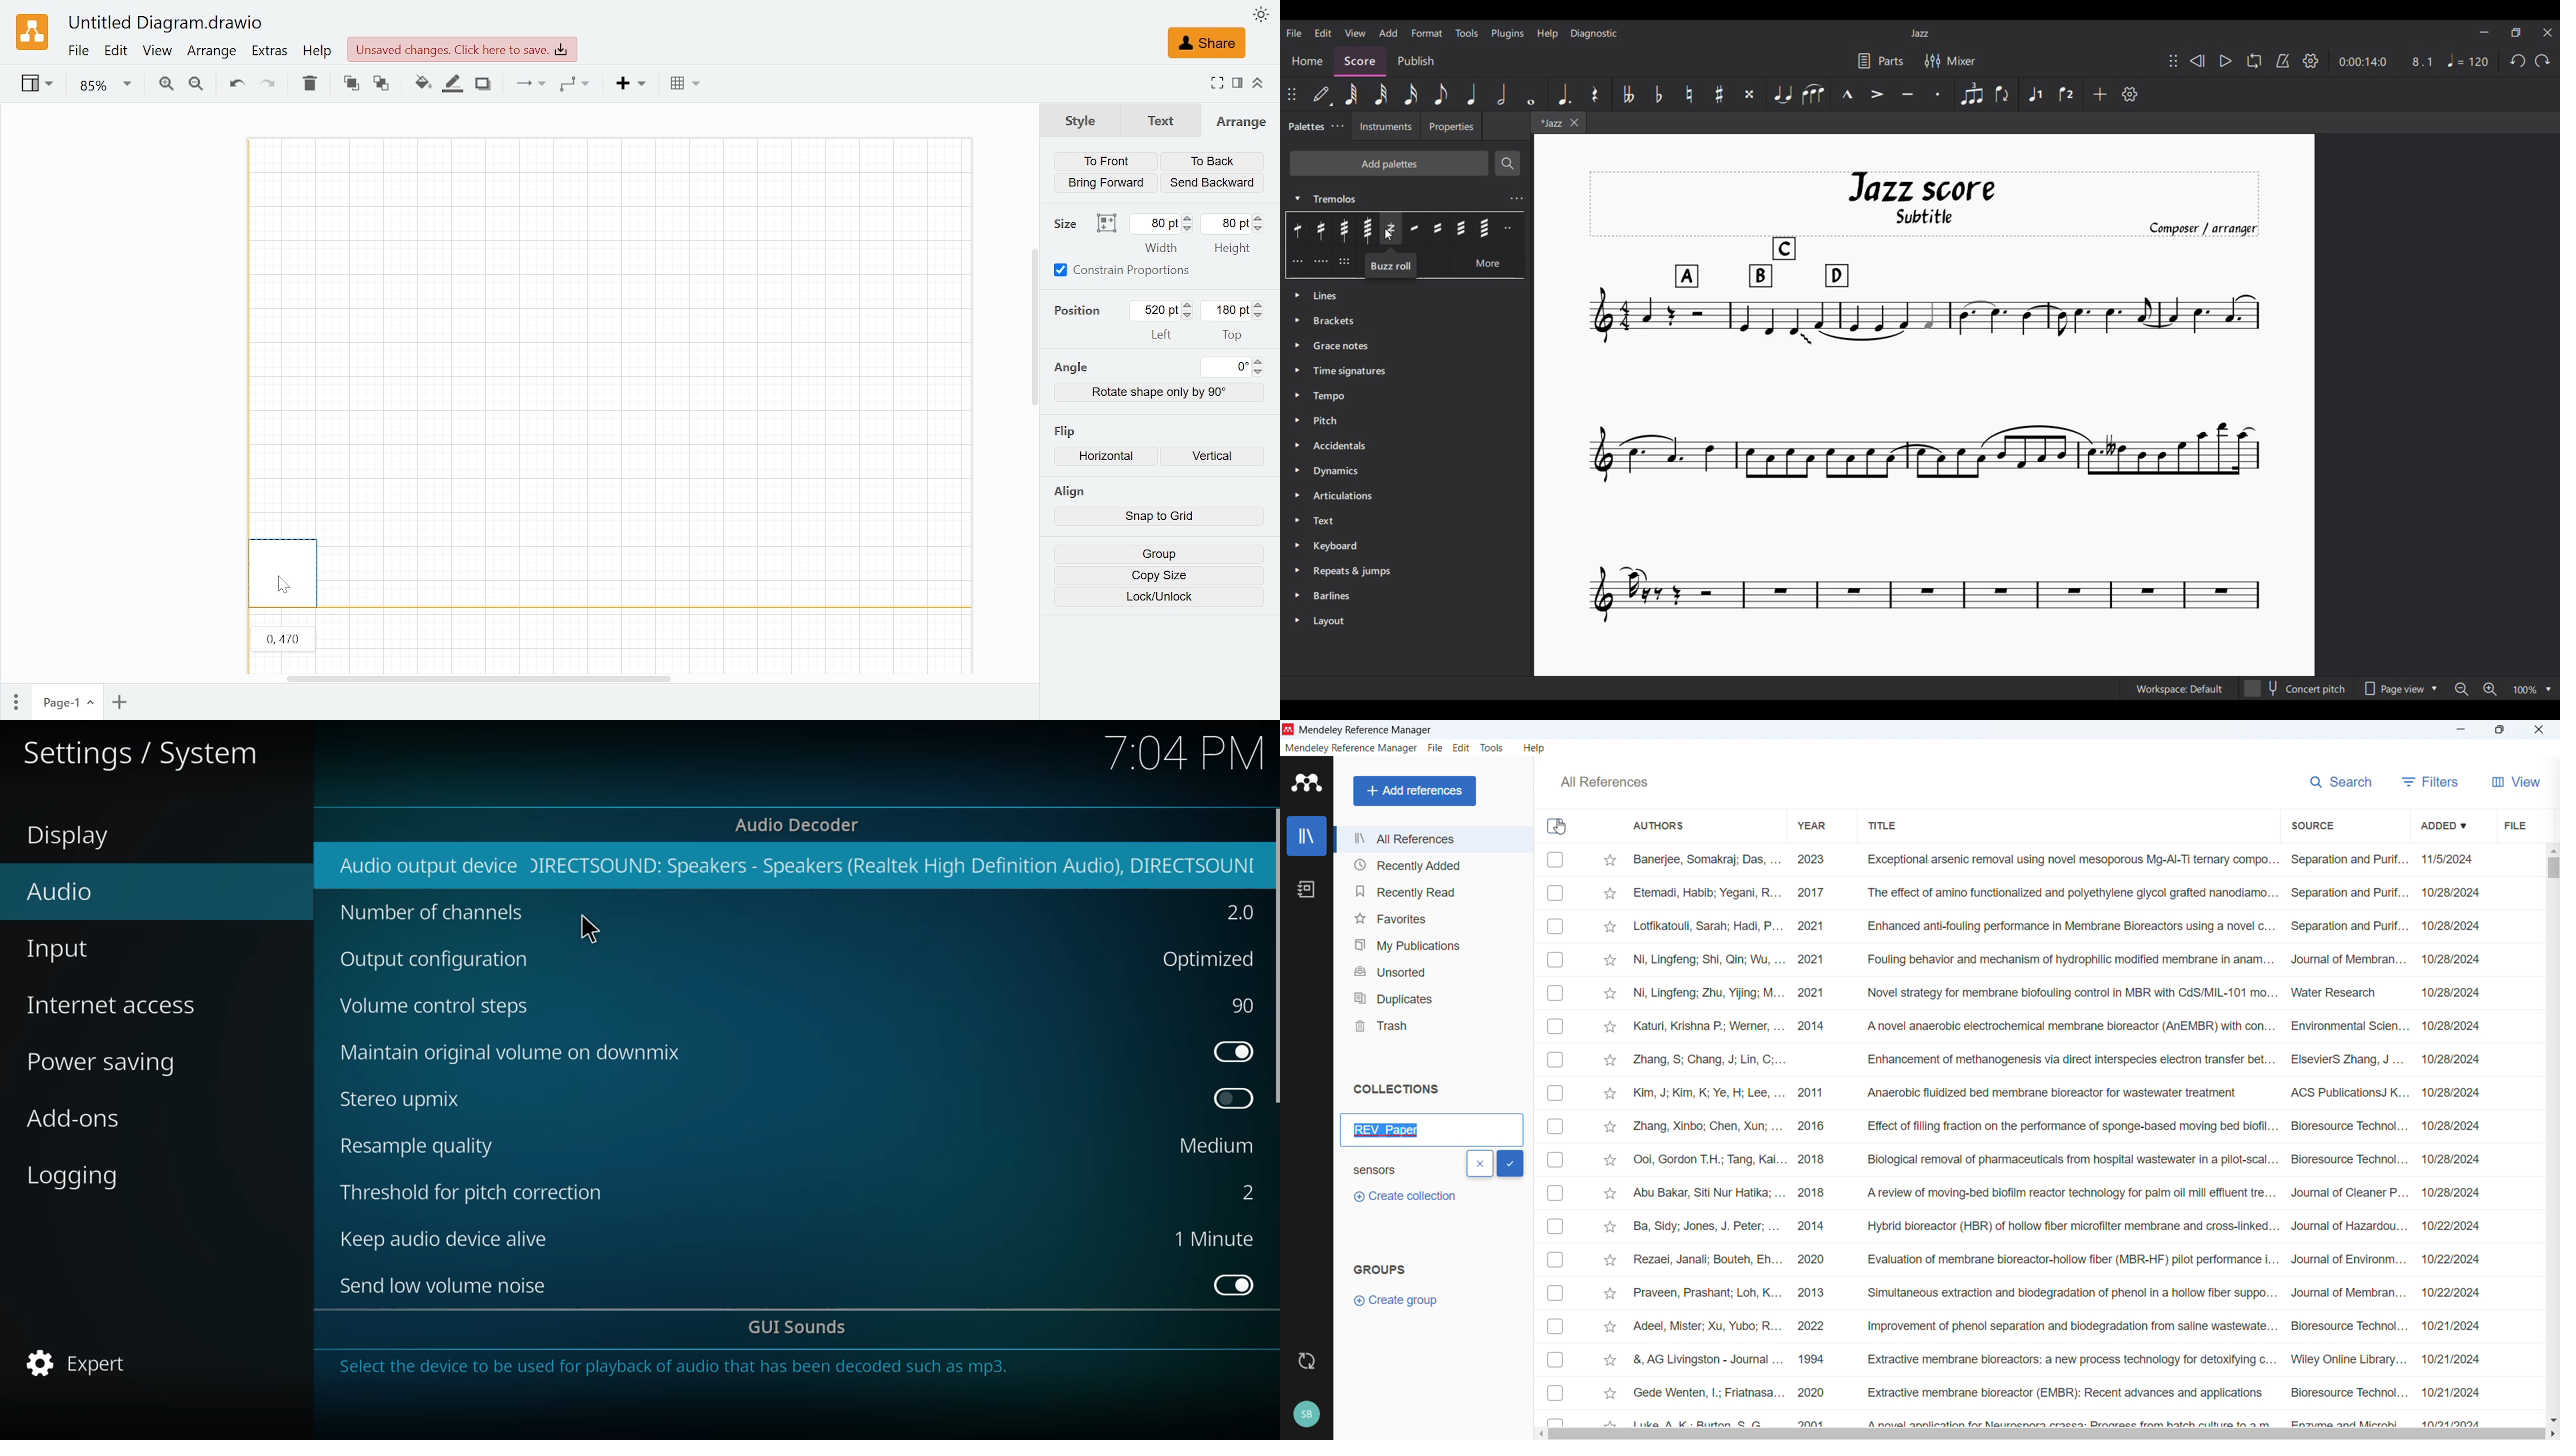  Describe the element at coordinates (401, 1098) in the screenshot. I see `stereo upmix` at that location.